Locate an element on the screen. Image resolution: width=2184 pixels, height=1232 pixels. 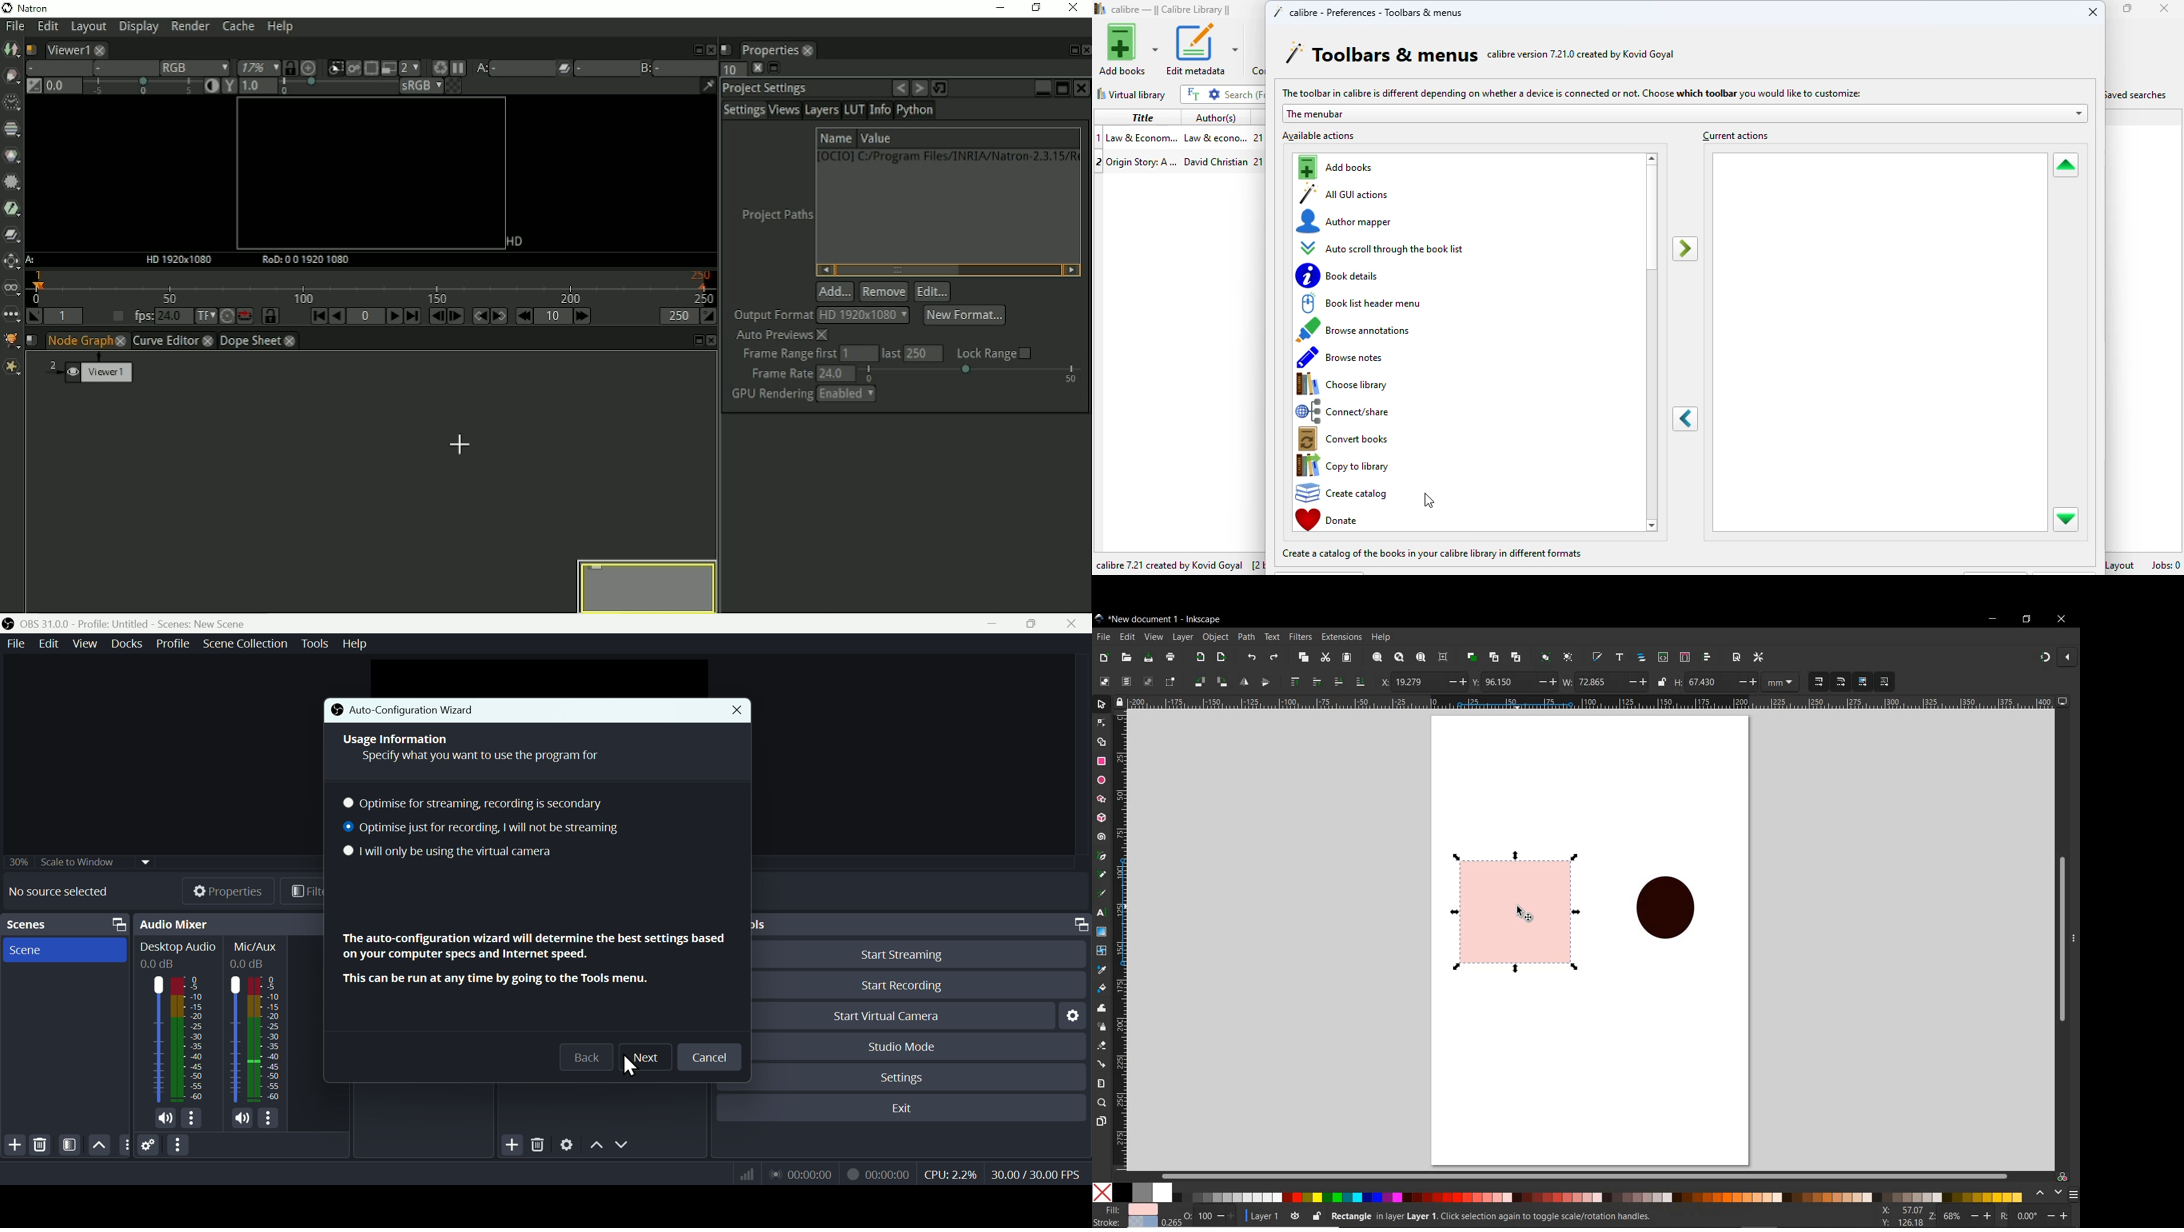
duplicate is located at coordinates (1473, 658).